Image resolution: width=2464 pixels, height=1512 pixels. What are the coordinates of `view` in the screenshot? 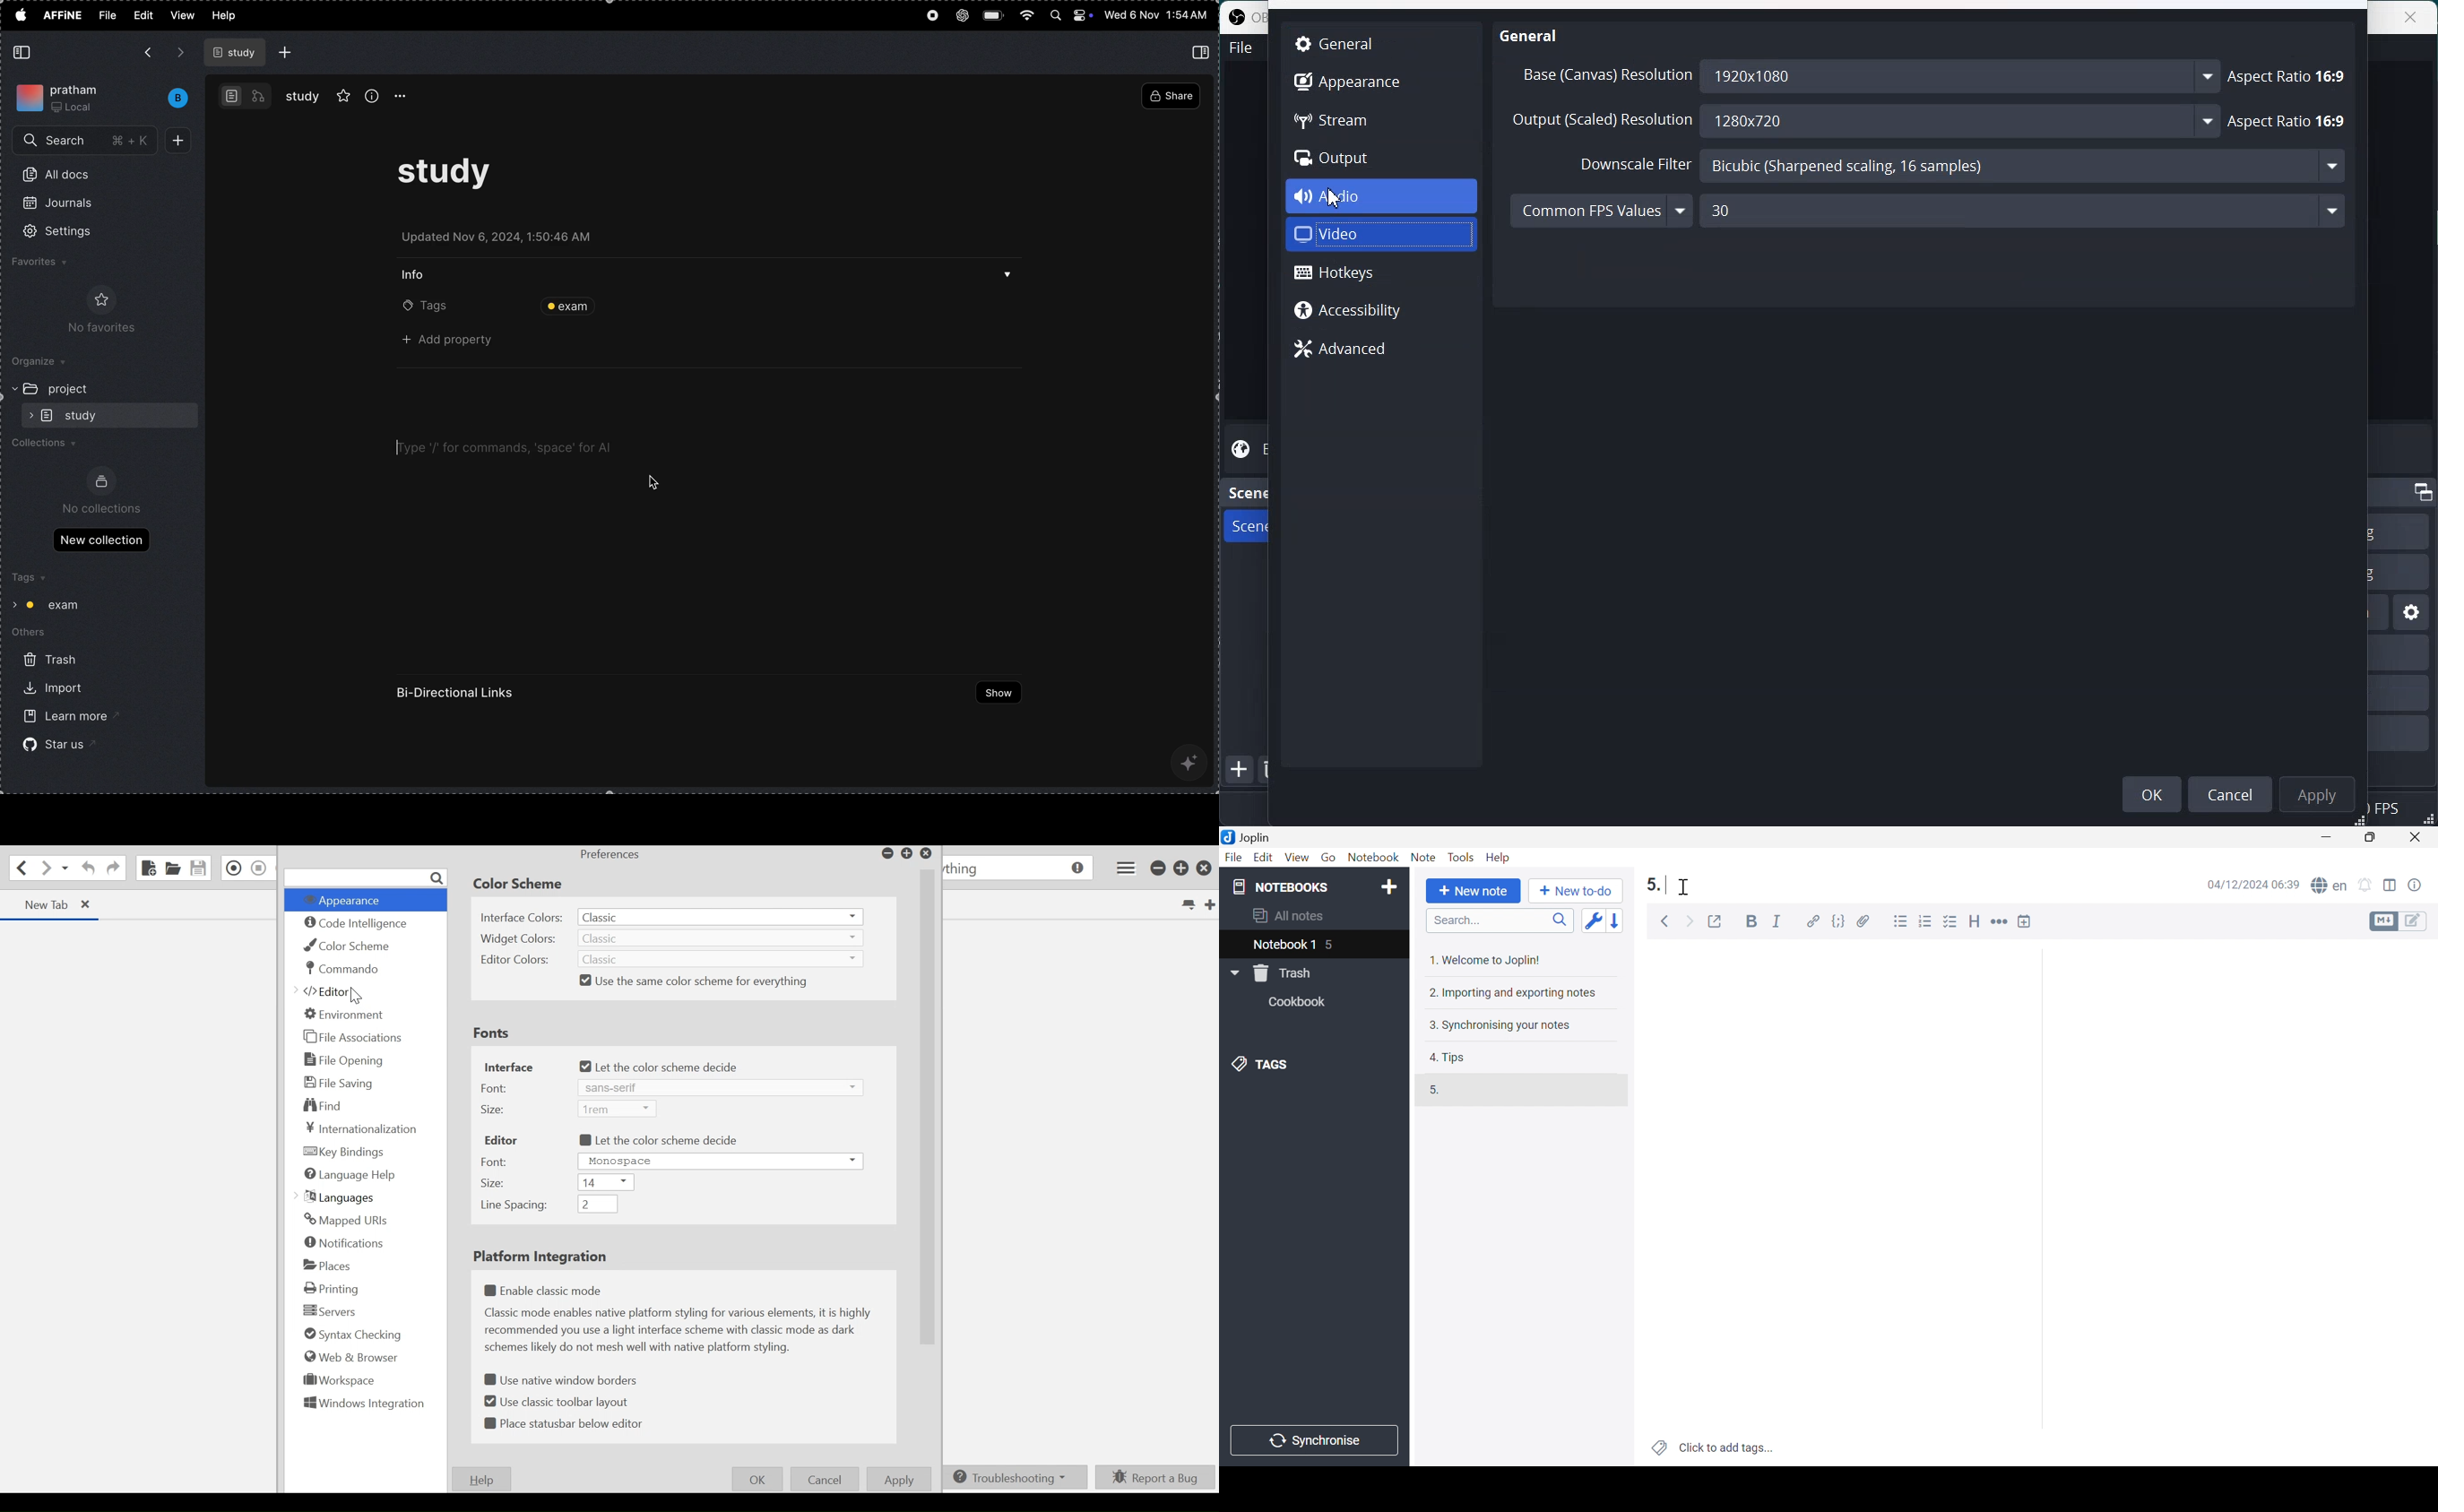 It's located at (183, 15).